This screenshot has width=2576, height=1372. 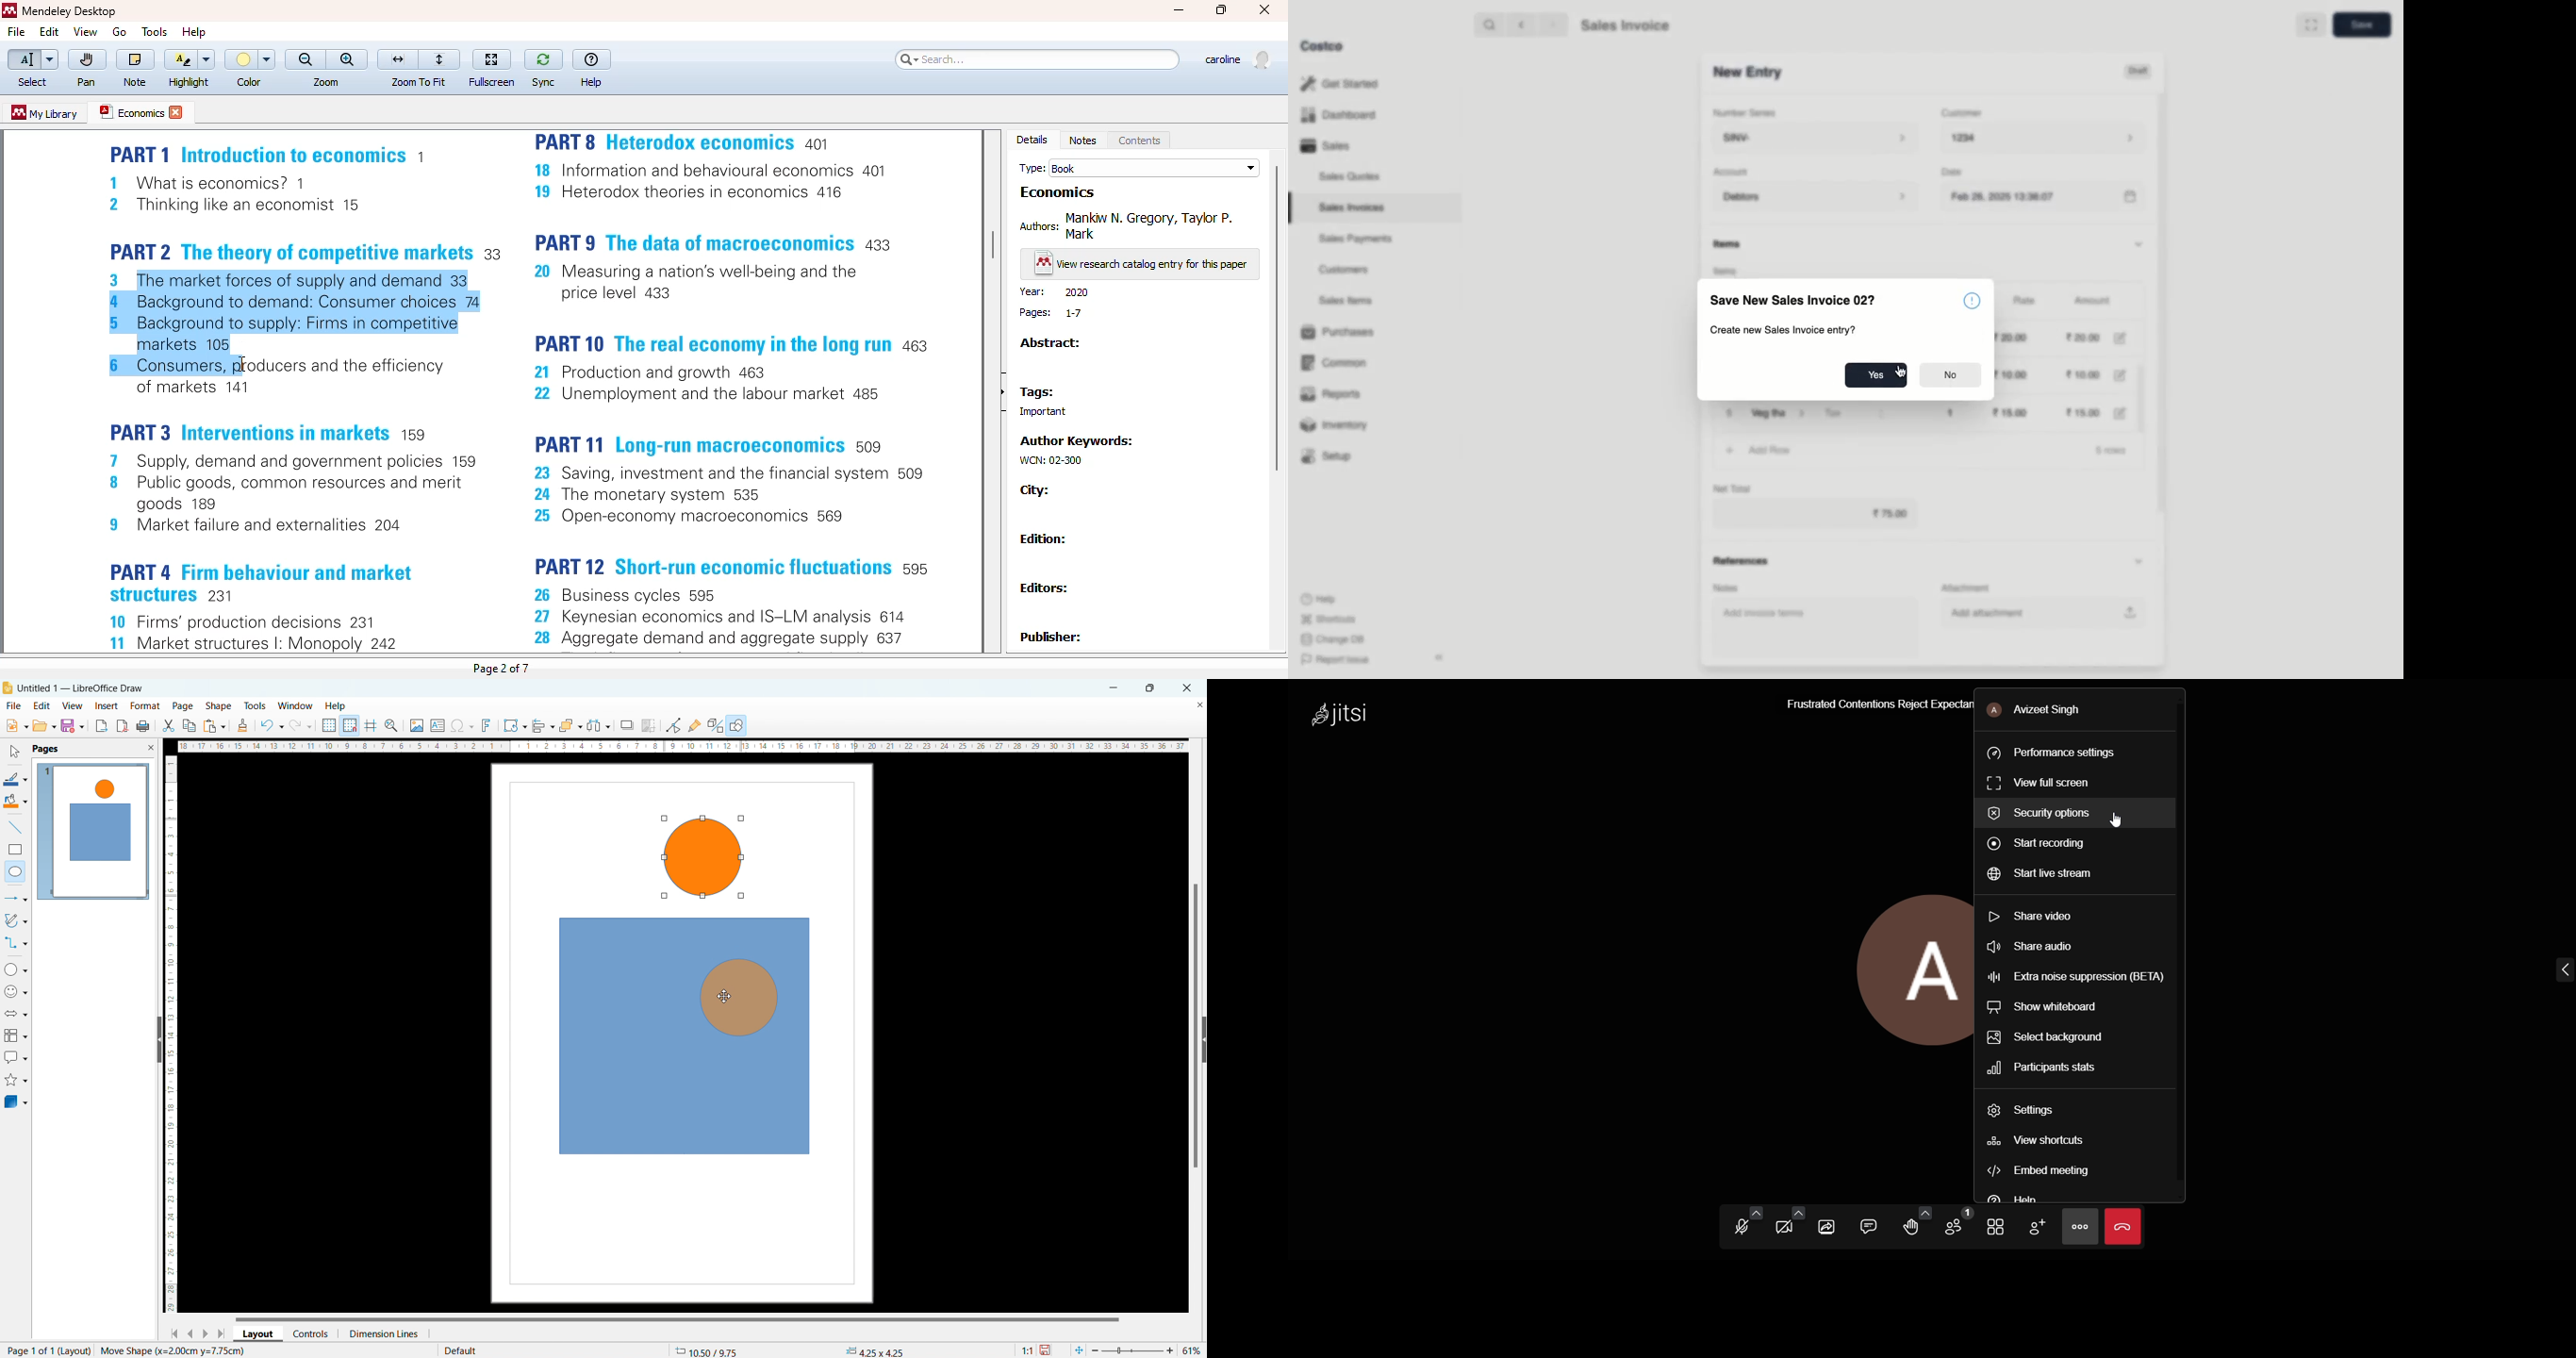 I want to click on city, so click(x=1035, y=490).